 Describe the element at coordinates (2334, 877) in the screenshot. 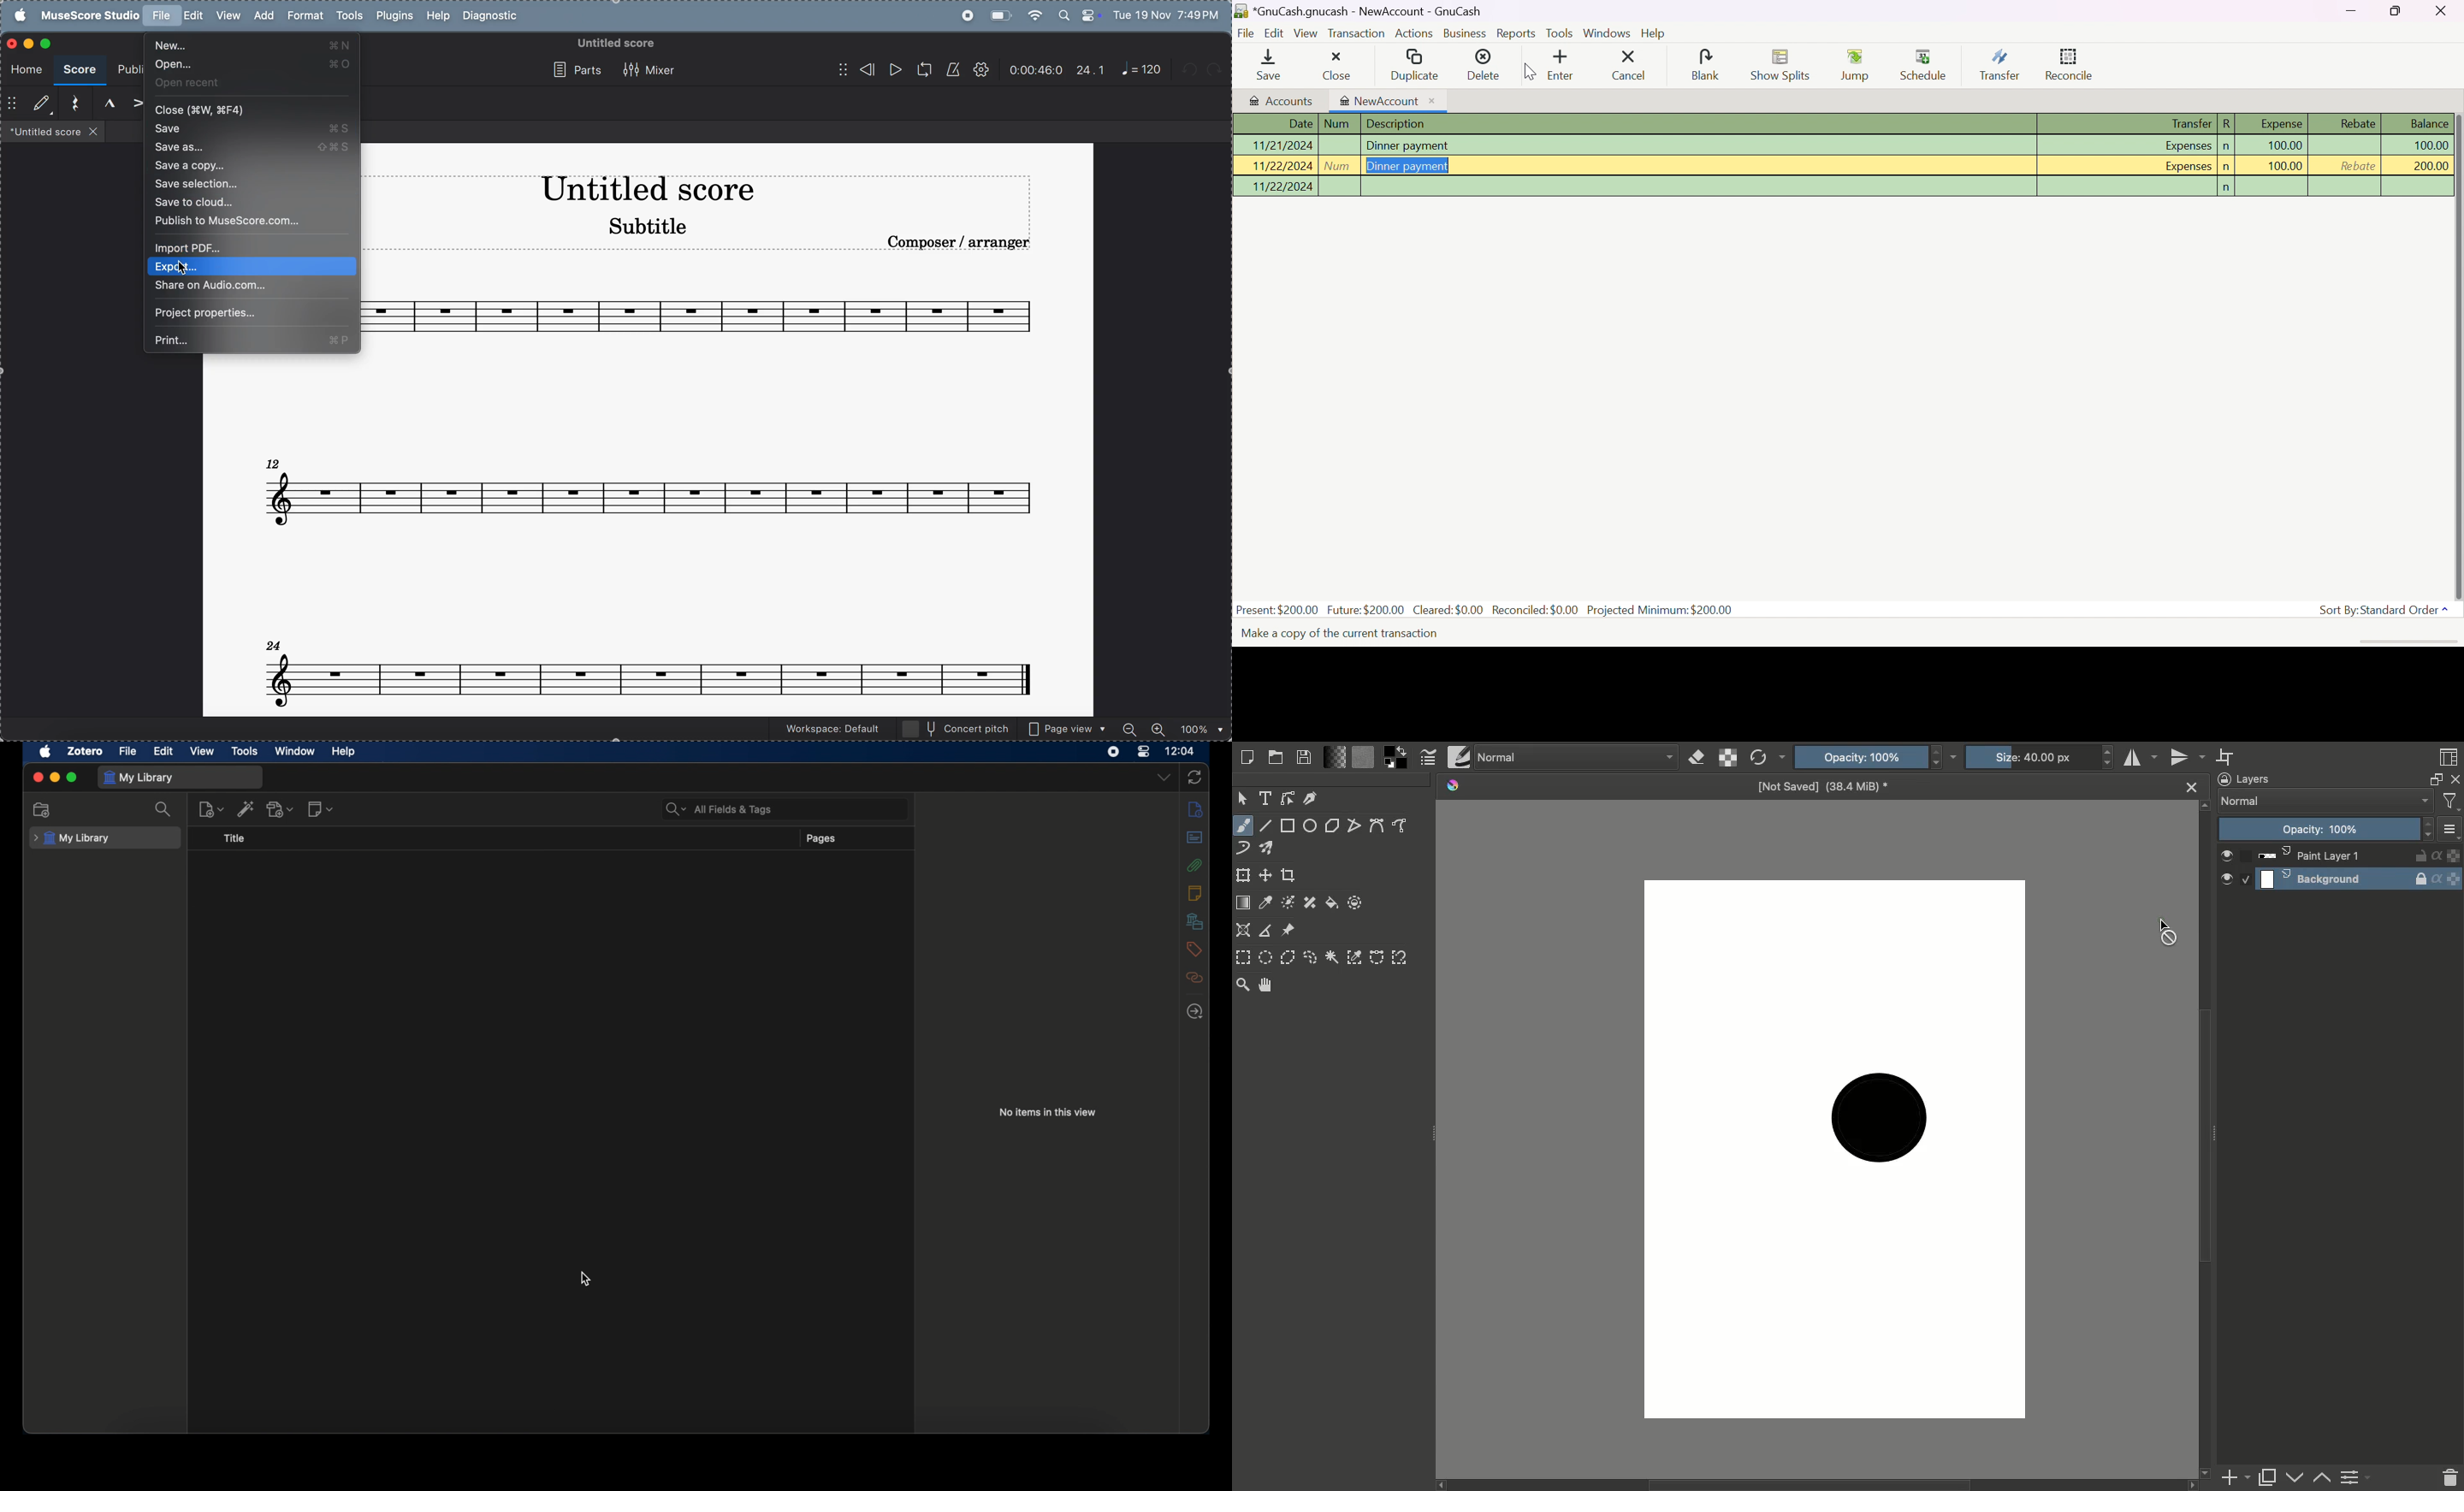

I see `Background layer` at that location.